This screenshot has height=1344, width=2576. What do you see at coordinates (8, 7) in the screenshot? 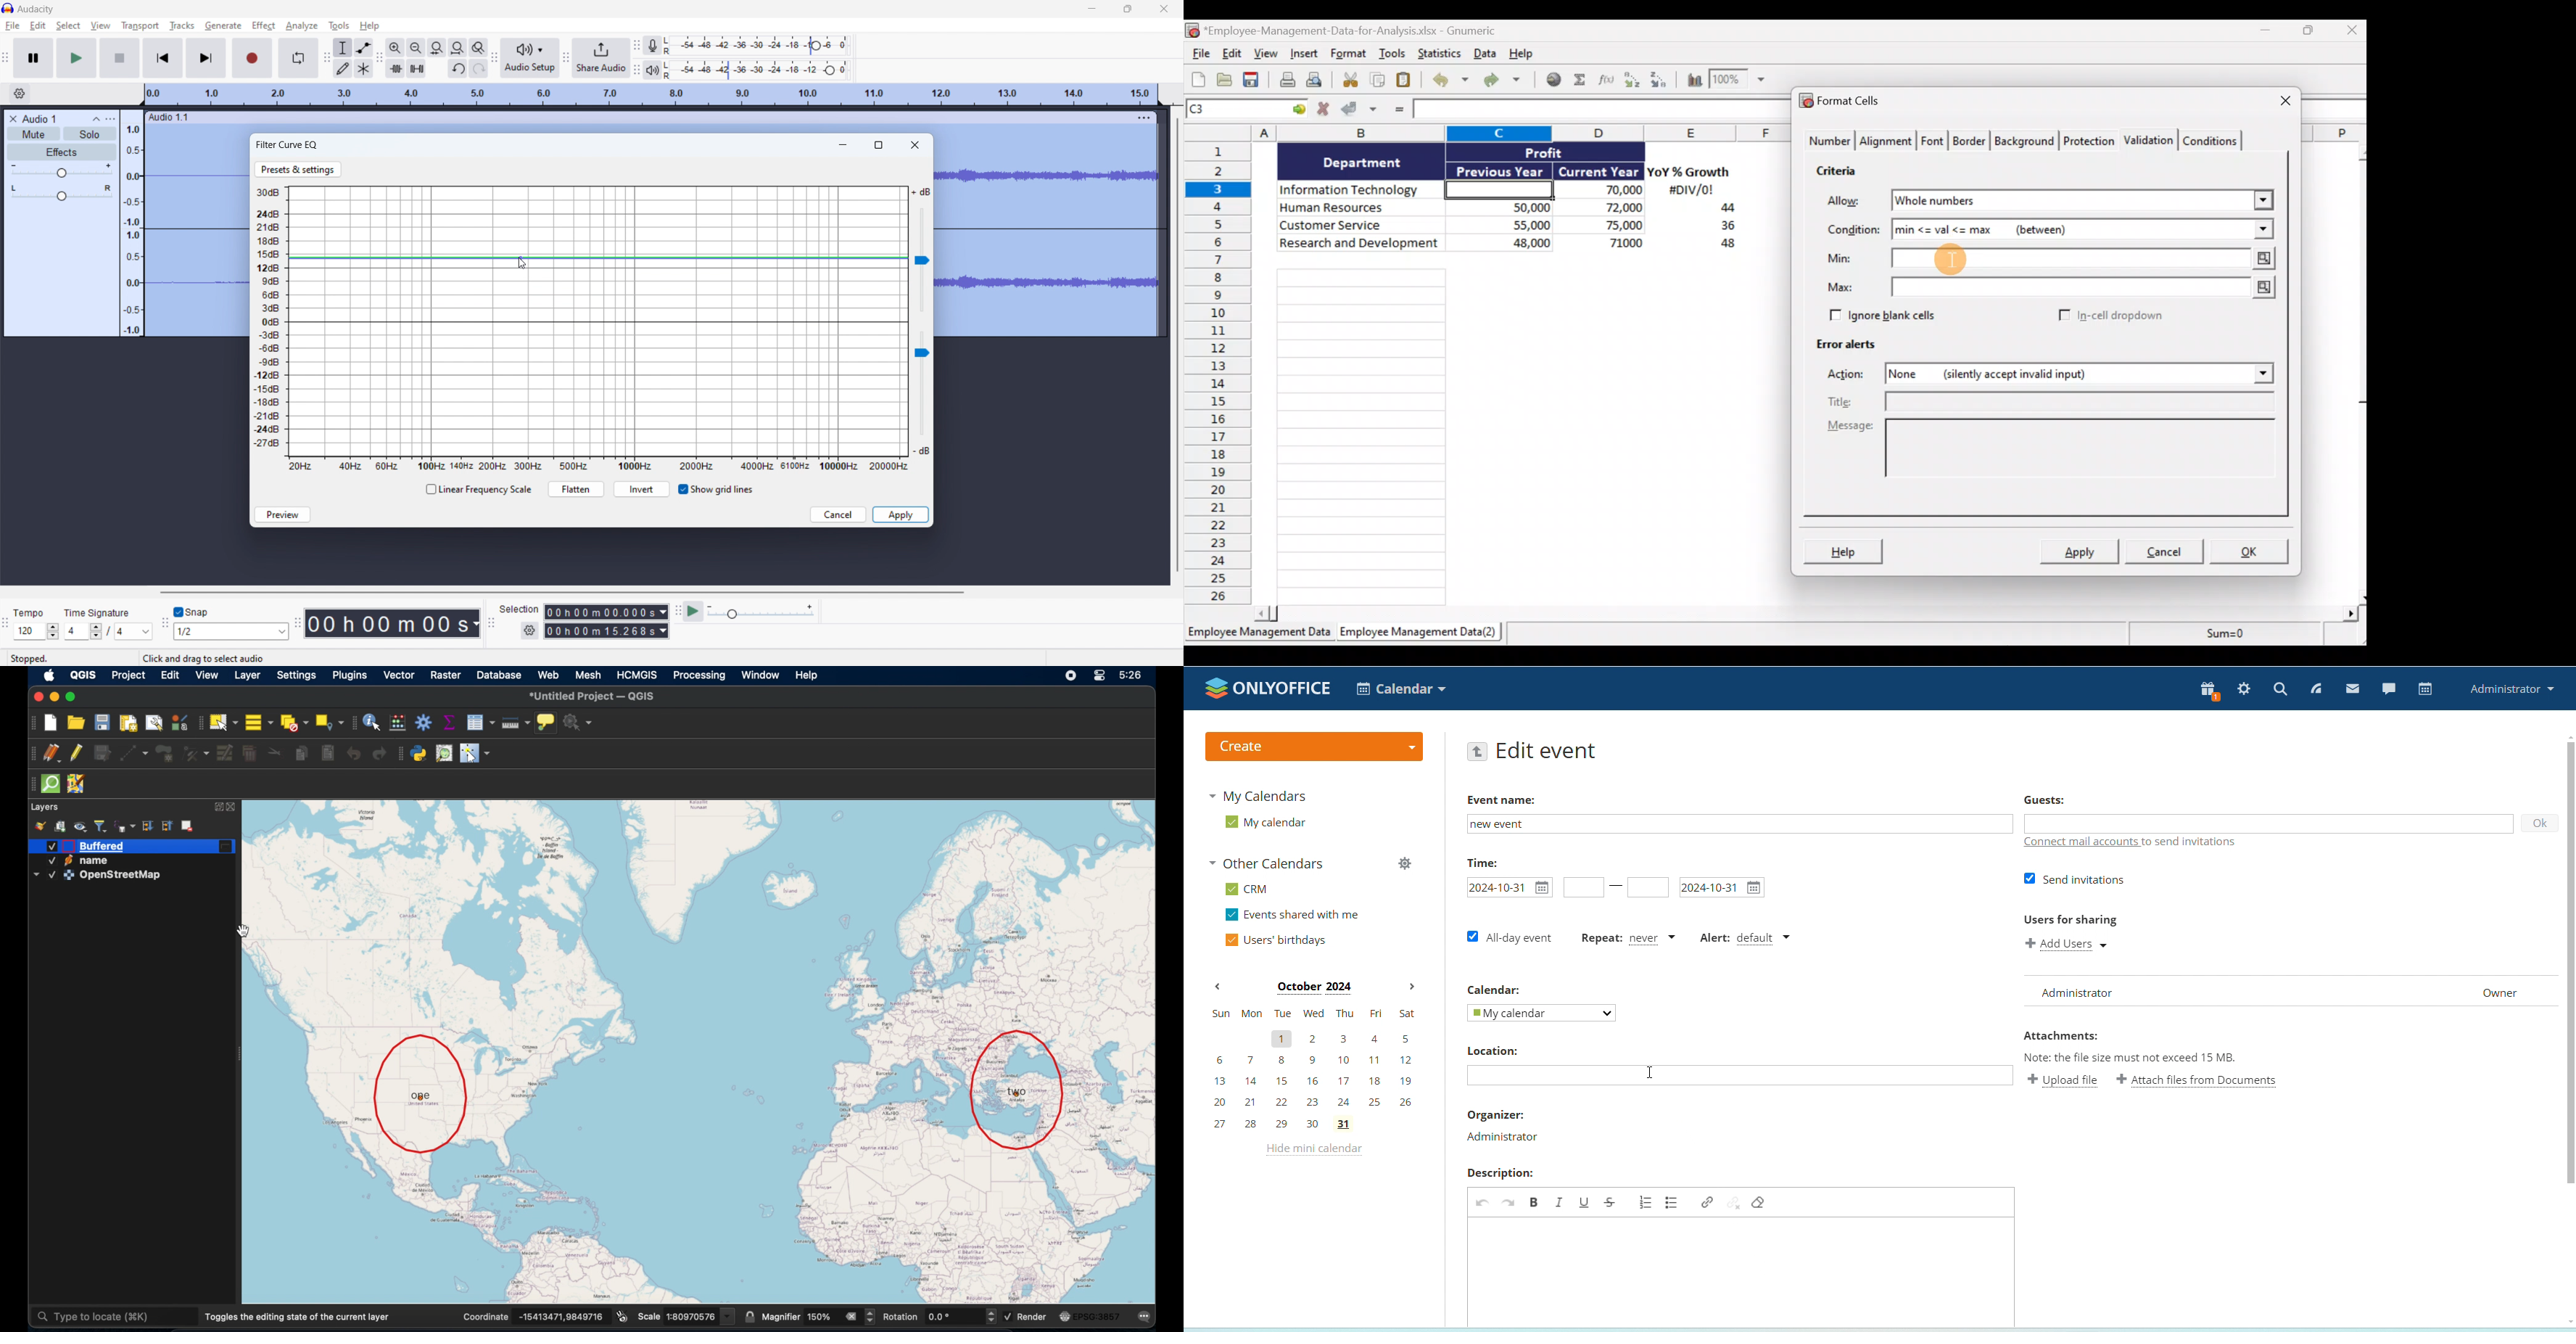
I see `logo` at bounding box center [8, 7].